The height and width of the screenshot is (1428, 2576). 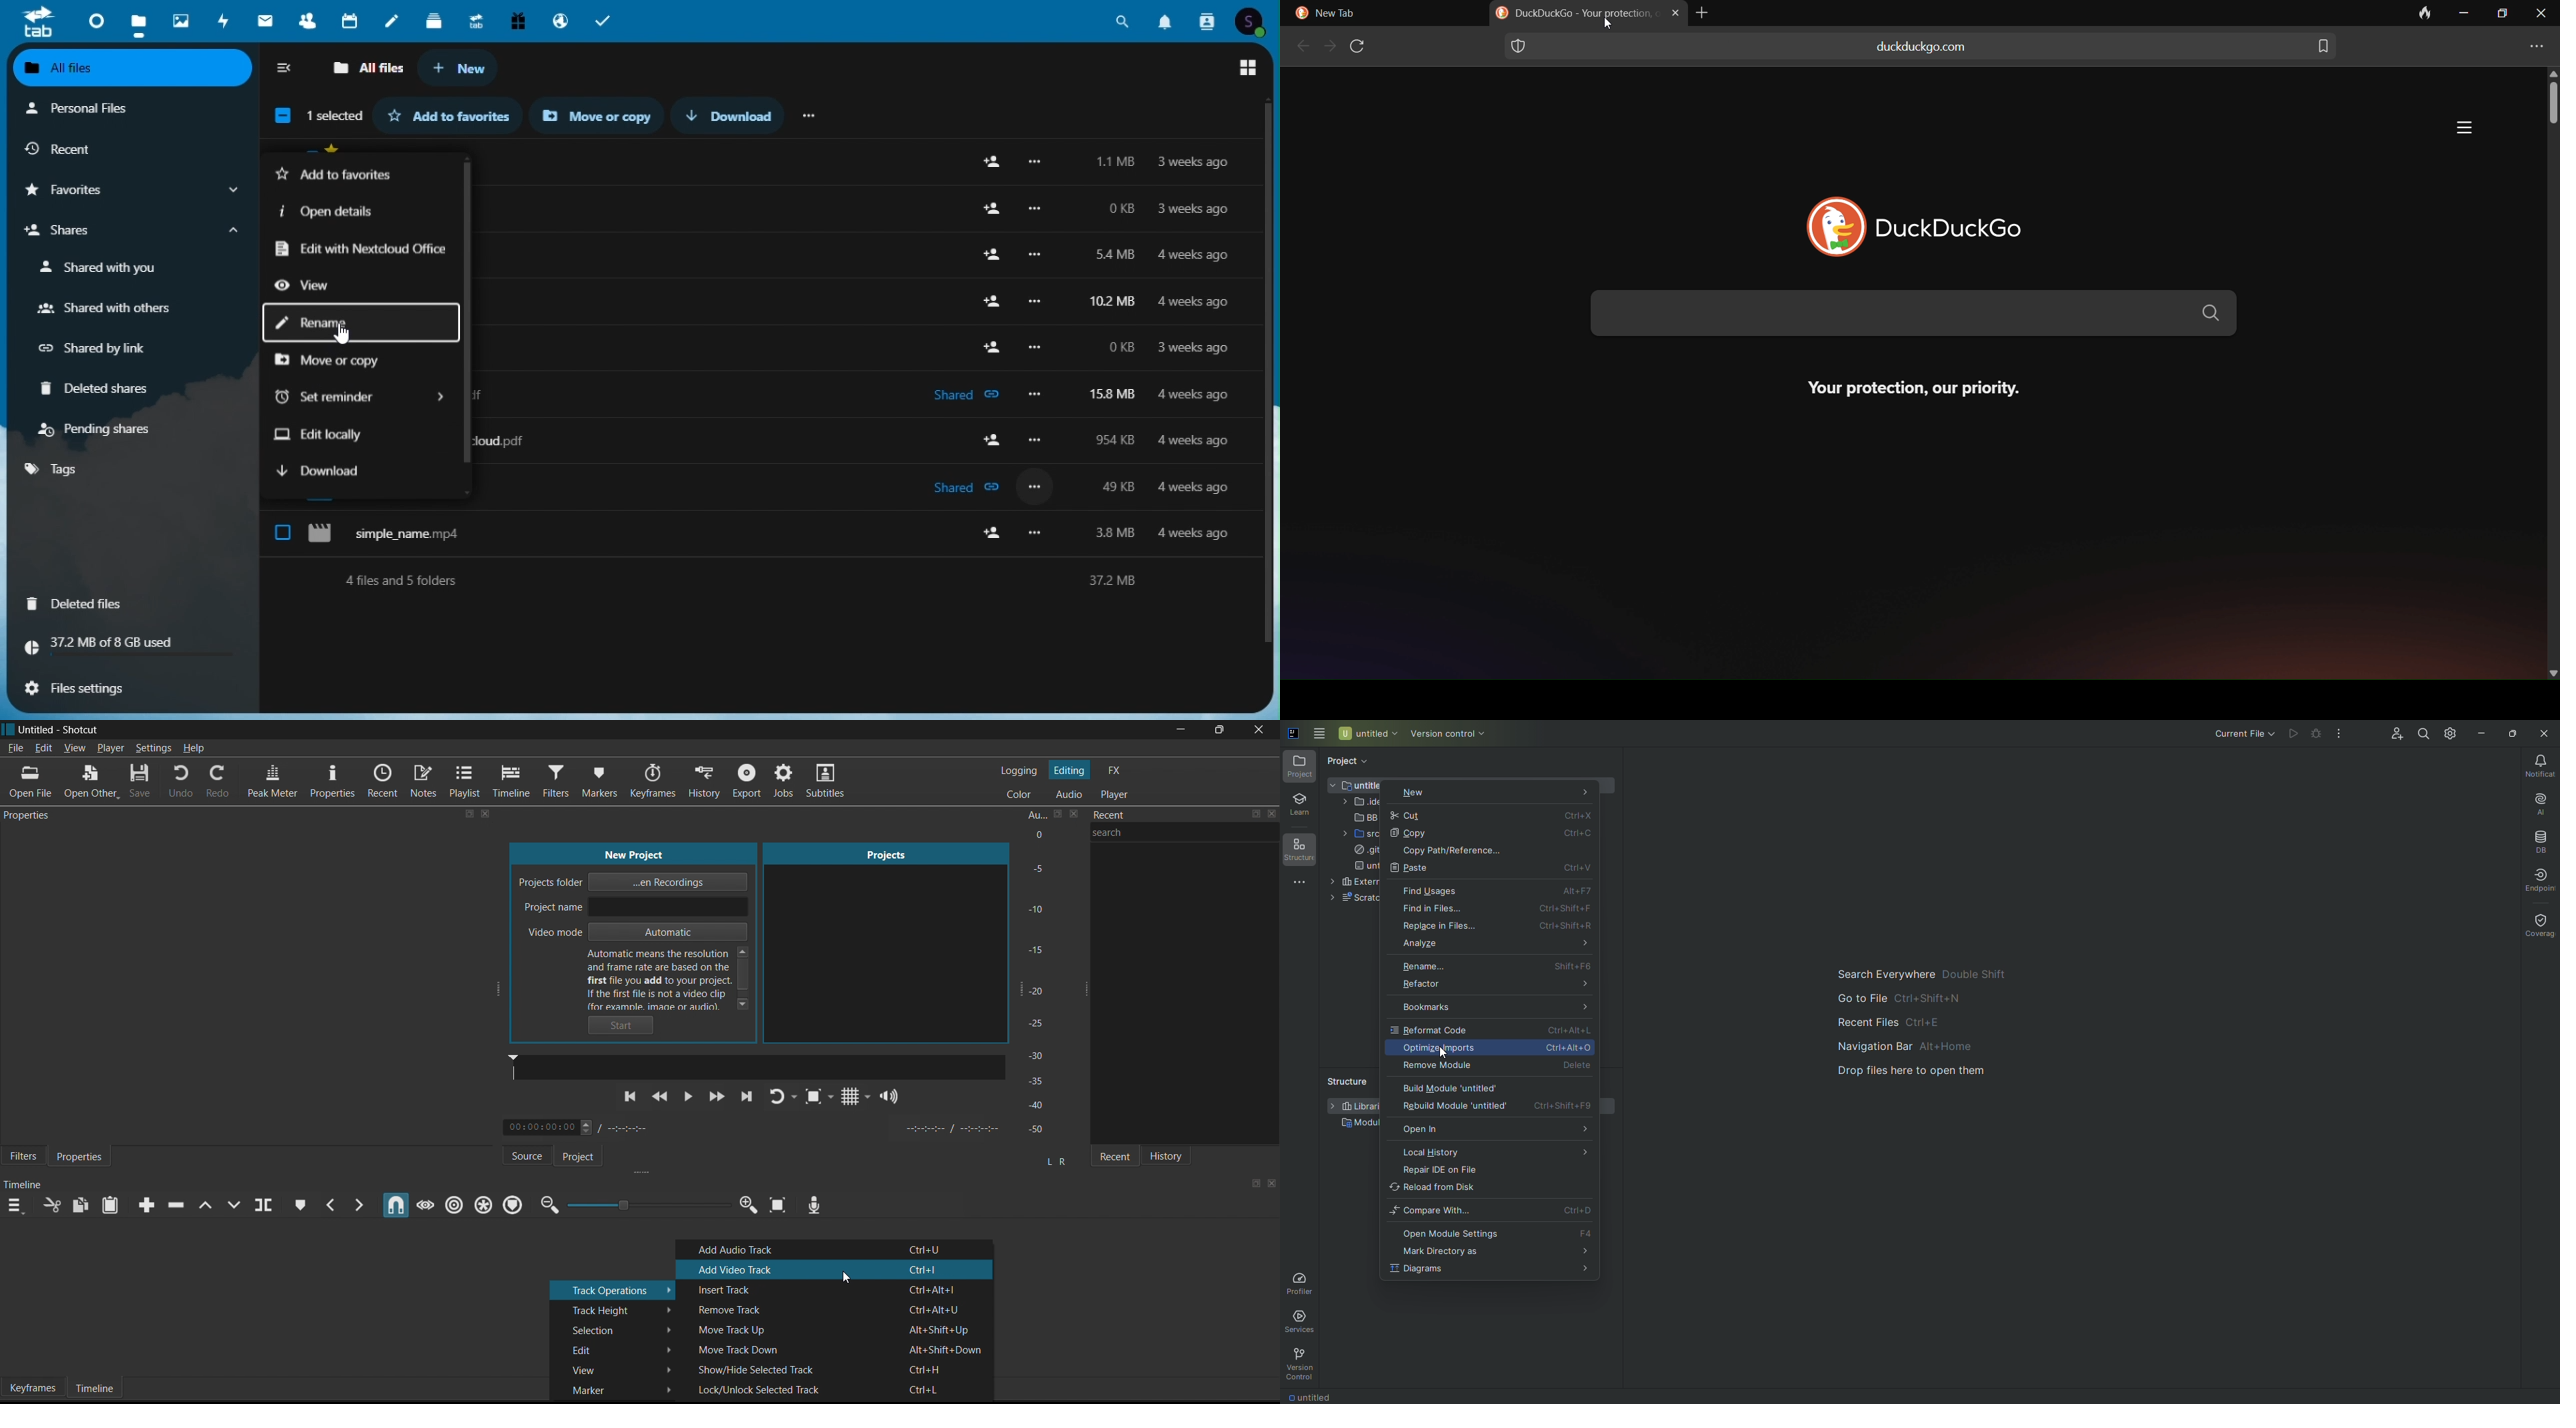 What do you see at coordinates (126, 686) in the screenshot?
I see `file settings` at bounding box center [126, 686].